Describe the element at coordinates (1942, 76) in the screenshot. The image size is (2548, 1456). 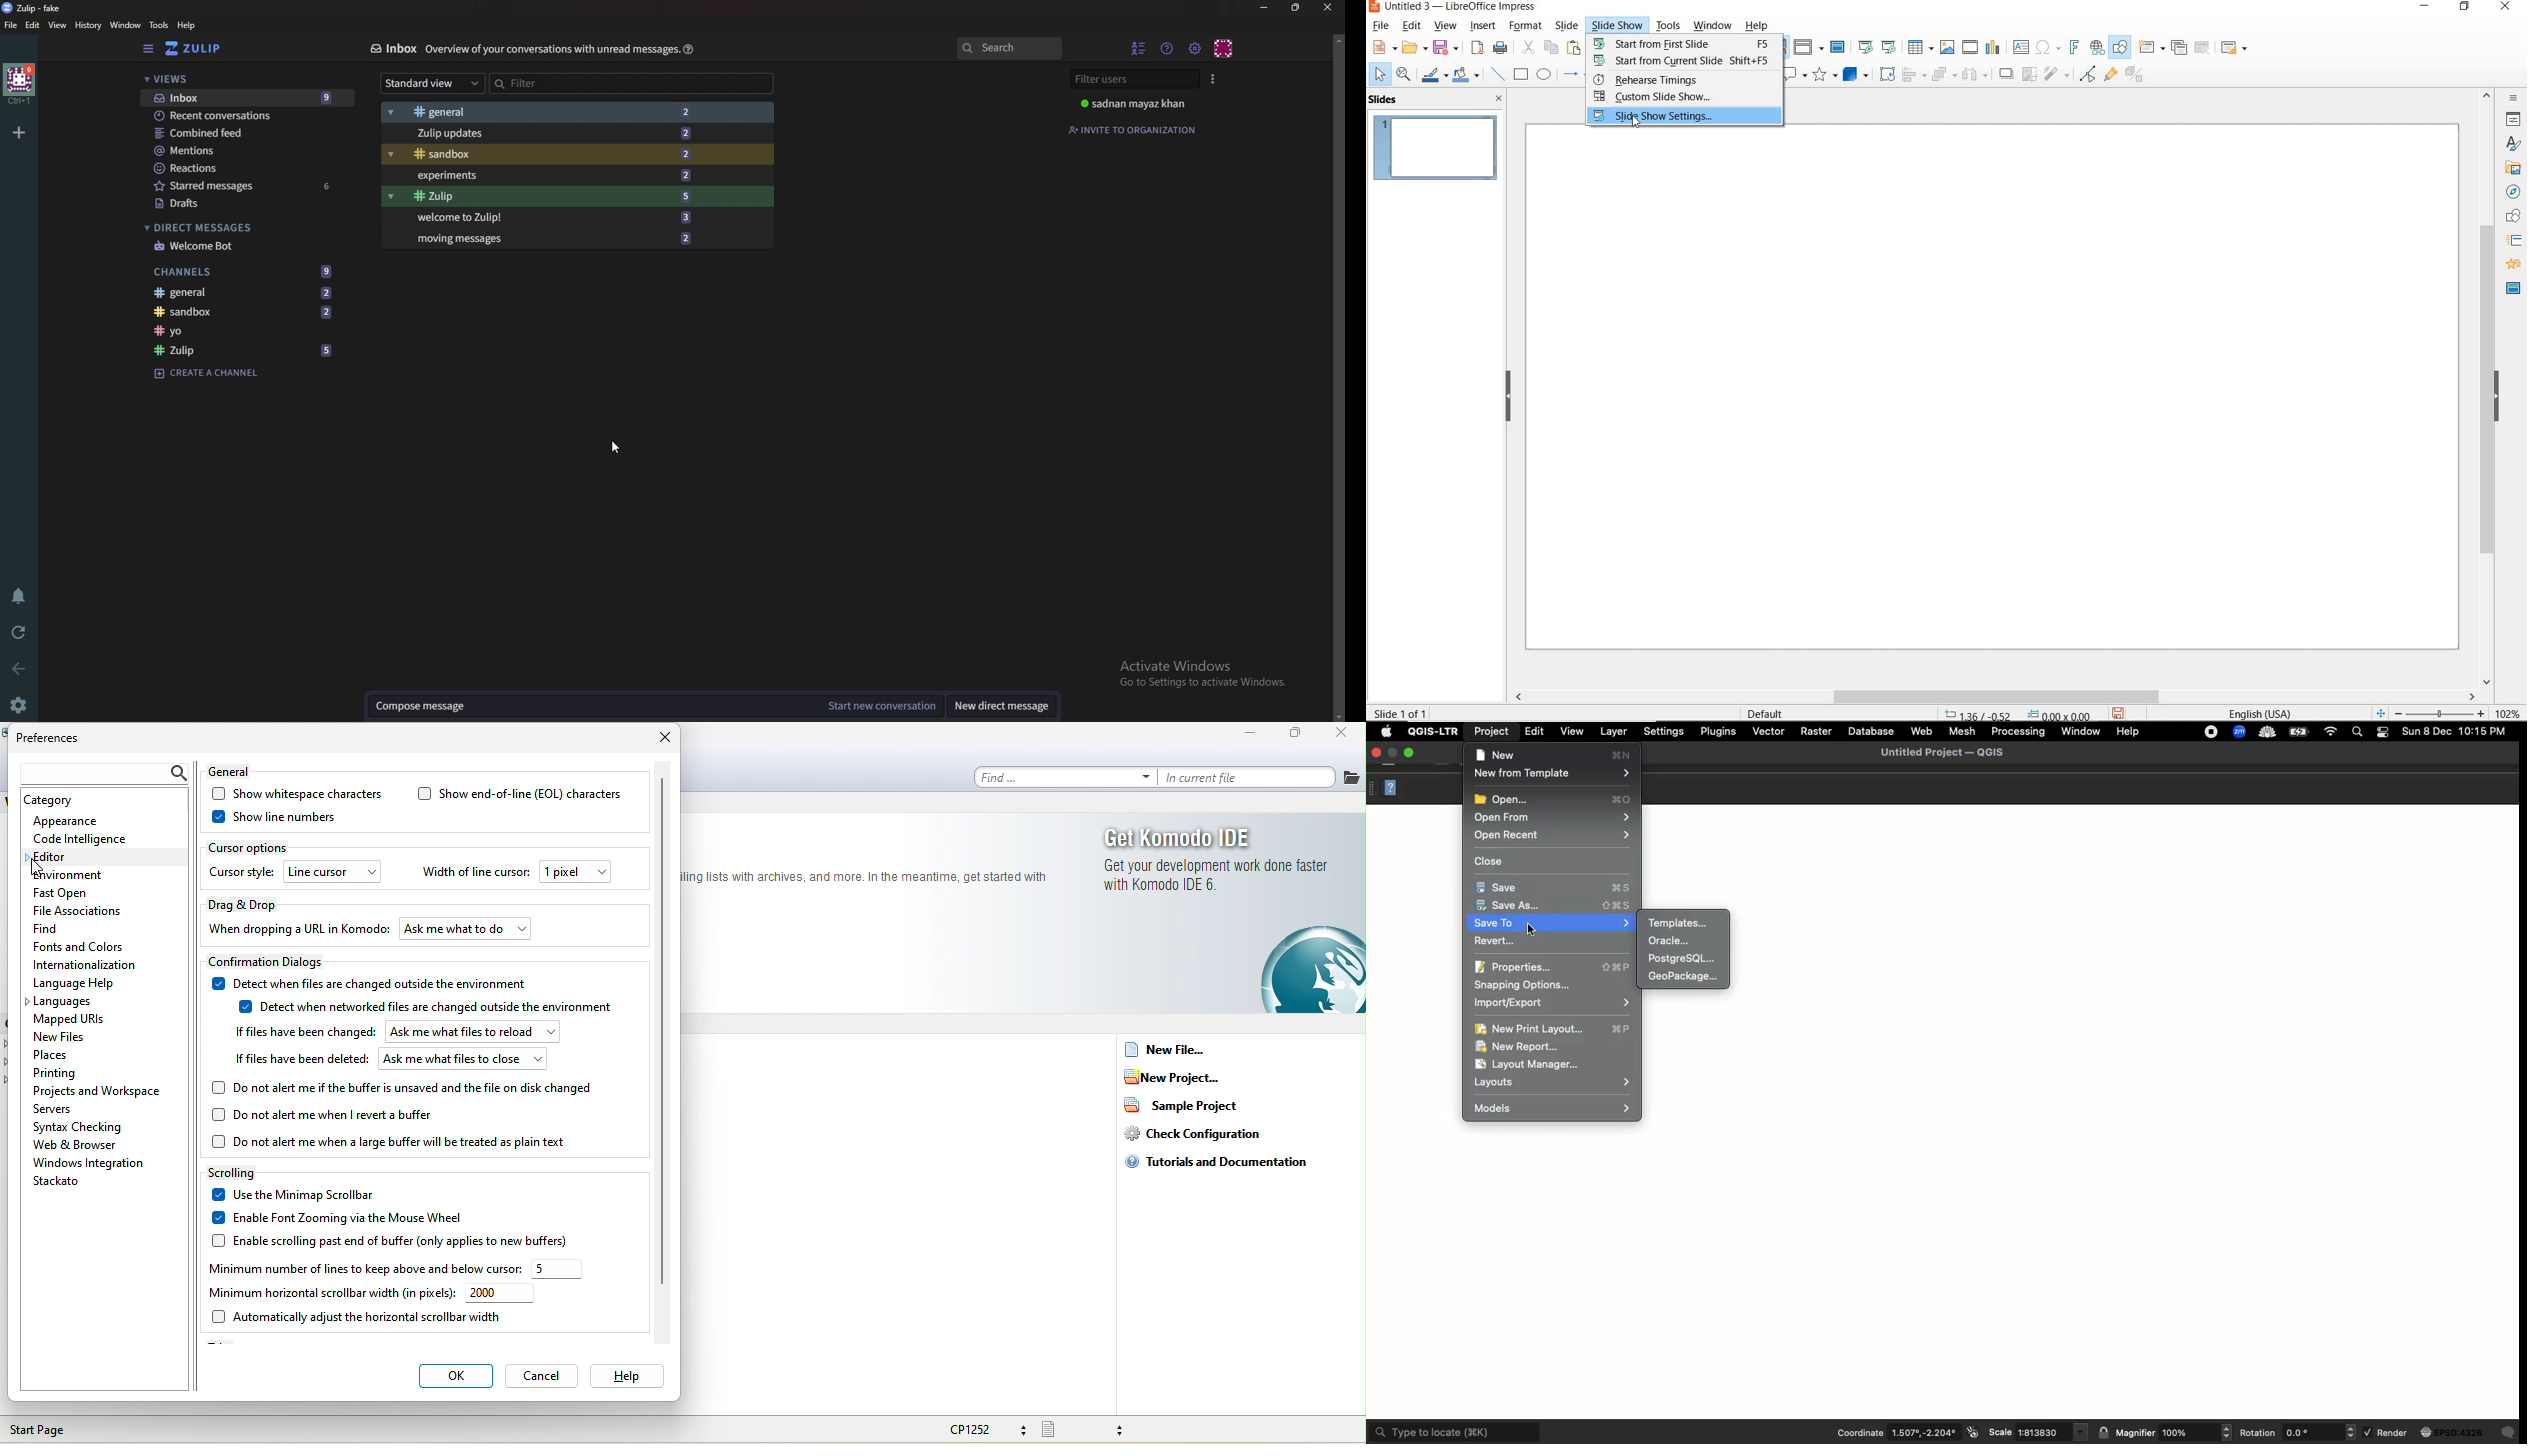
I see `ARRANGE` at that location.